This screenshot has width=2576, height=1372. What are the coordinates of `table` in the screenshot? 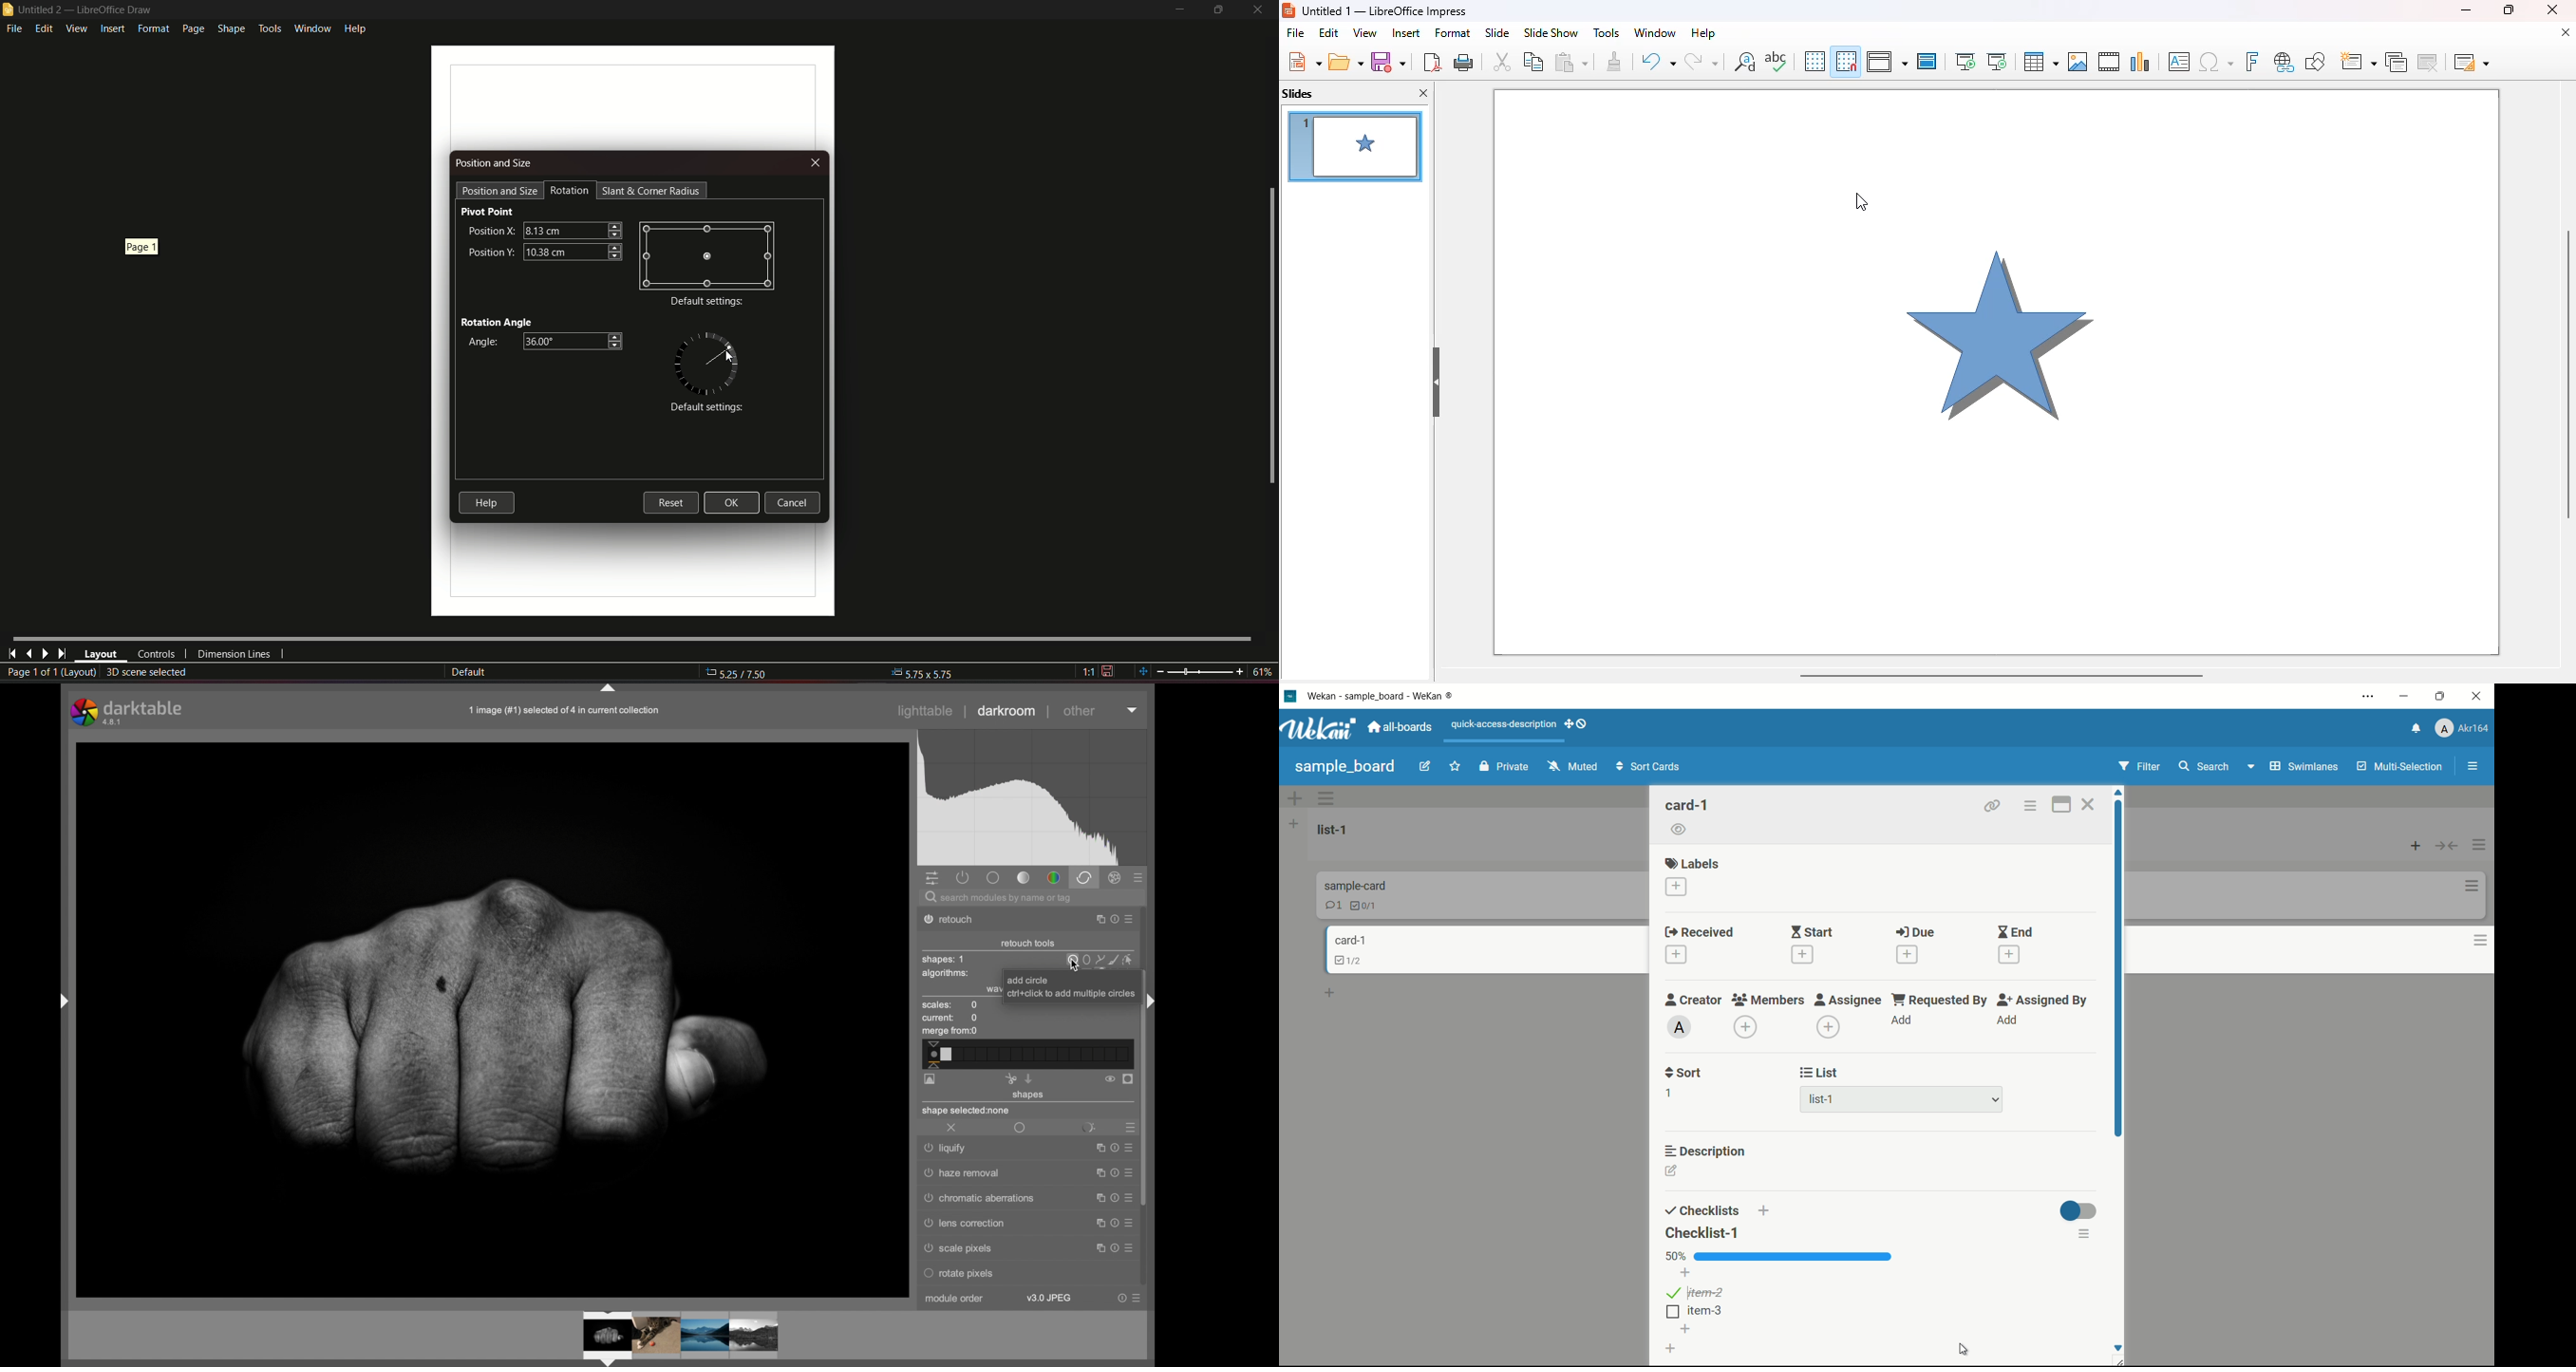 It's located at (2041, 62).